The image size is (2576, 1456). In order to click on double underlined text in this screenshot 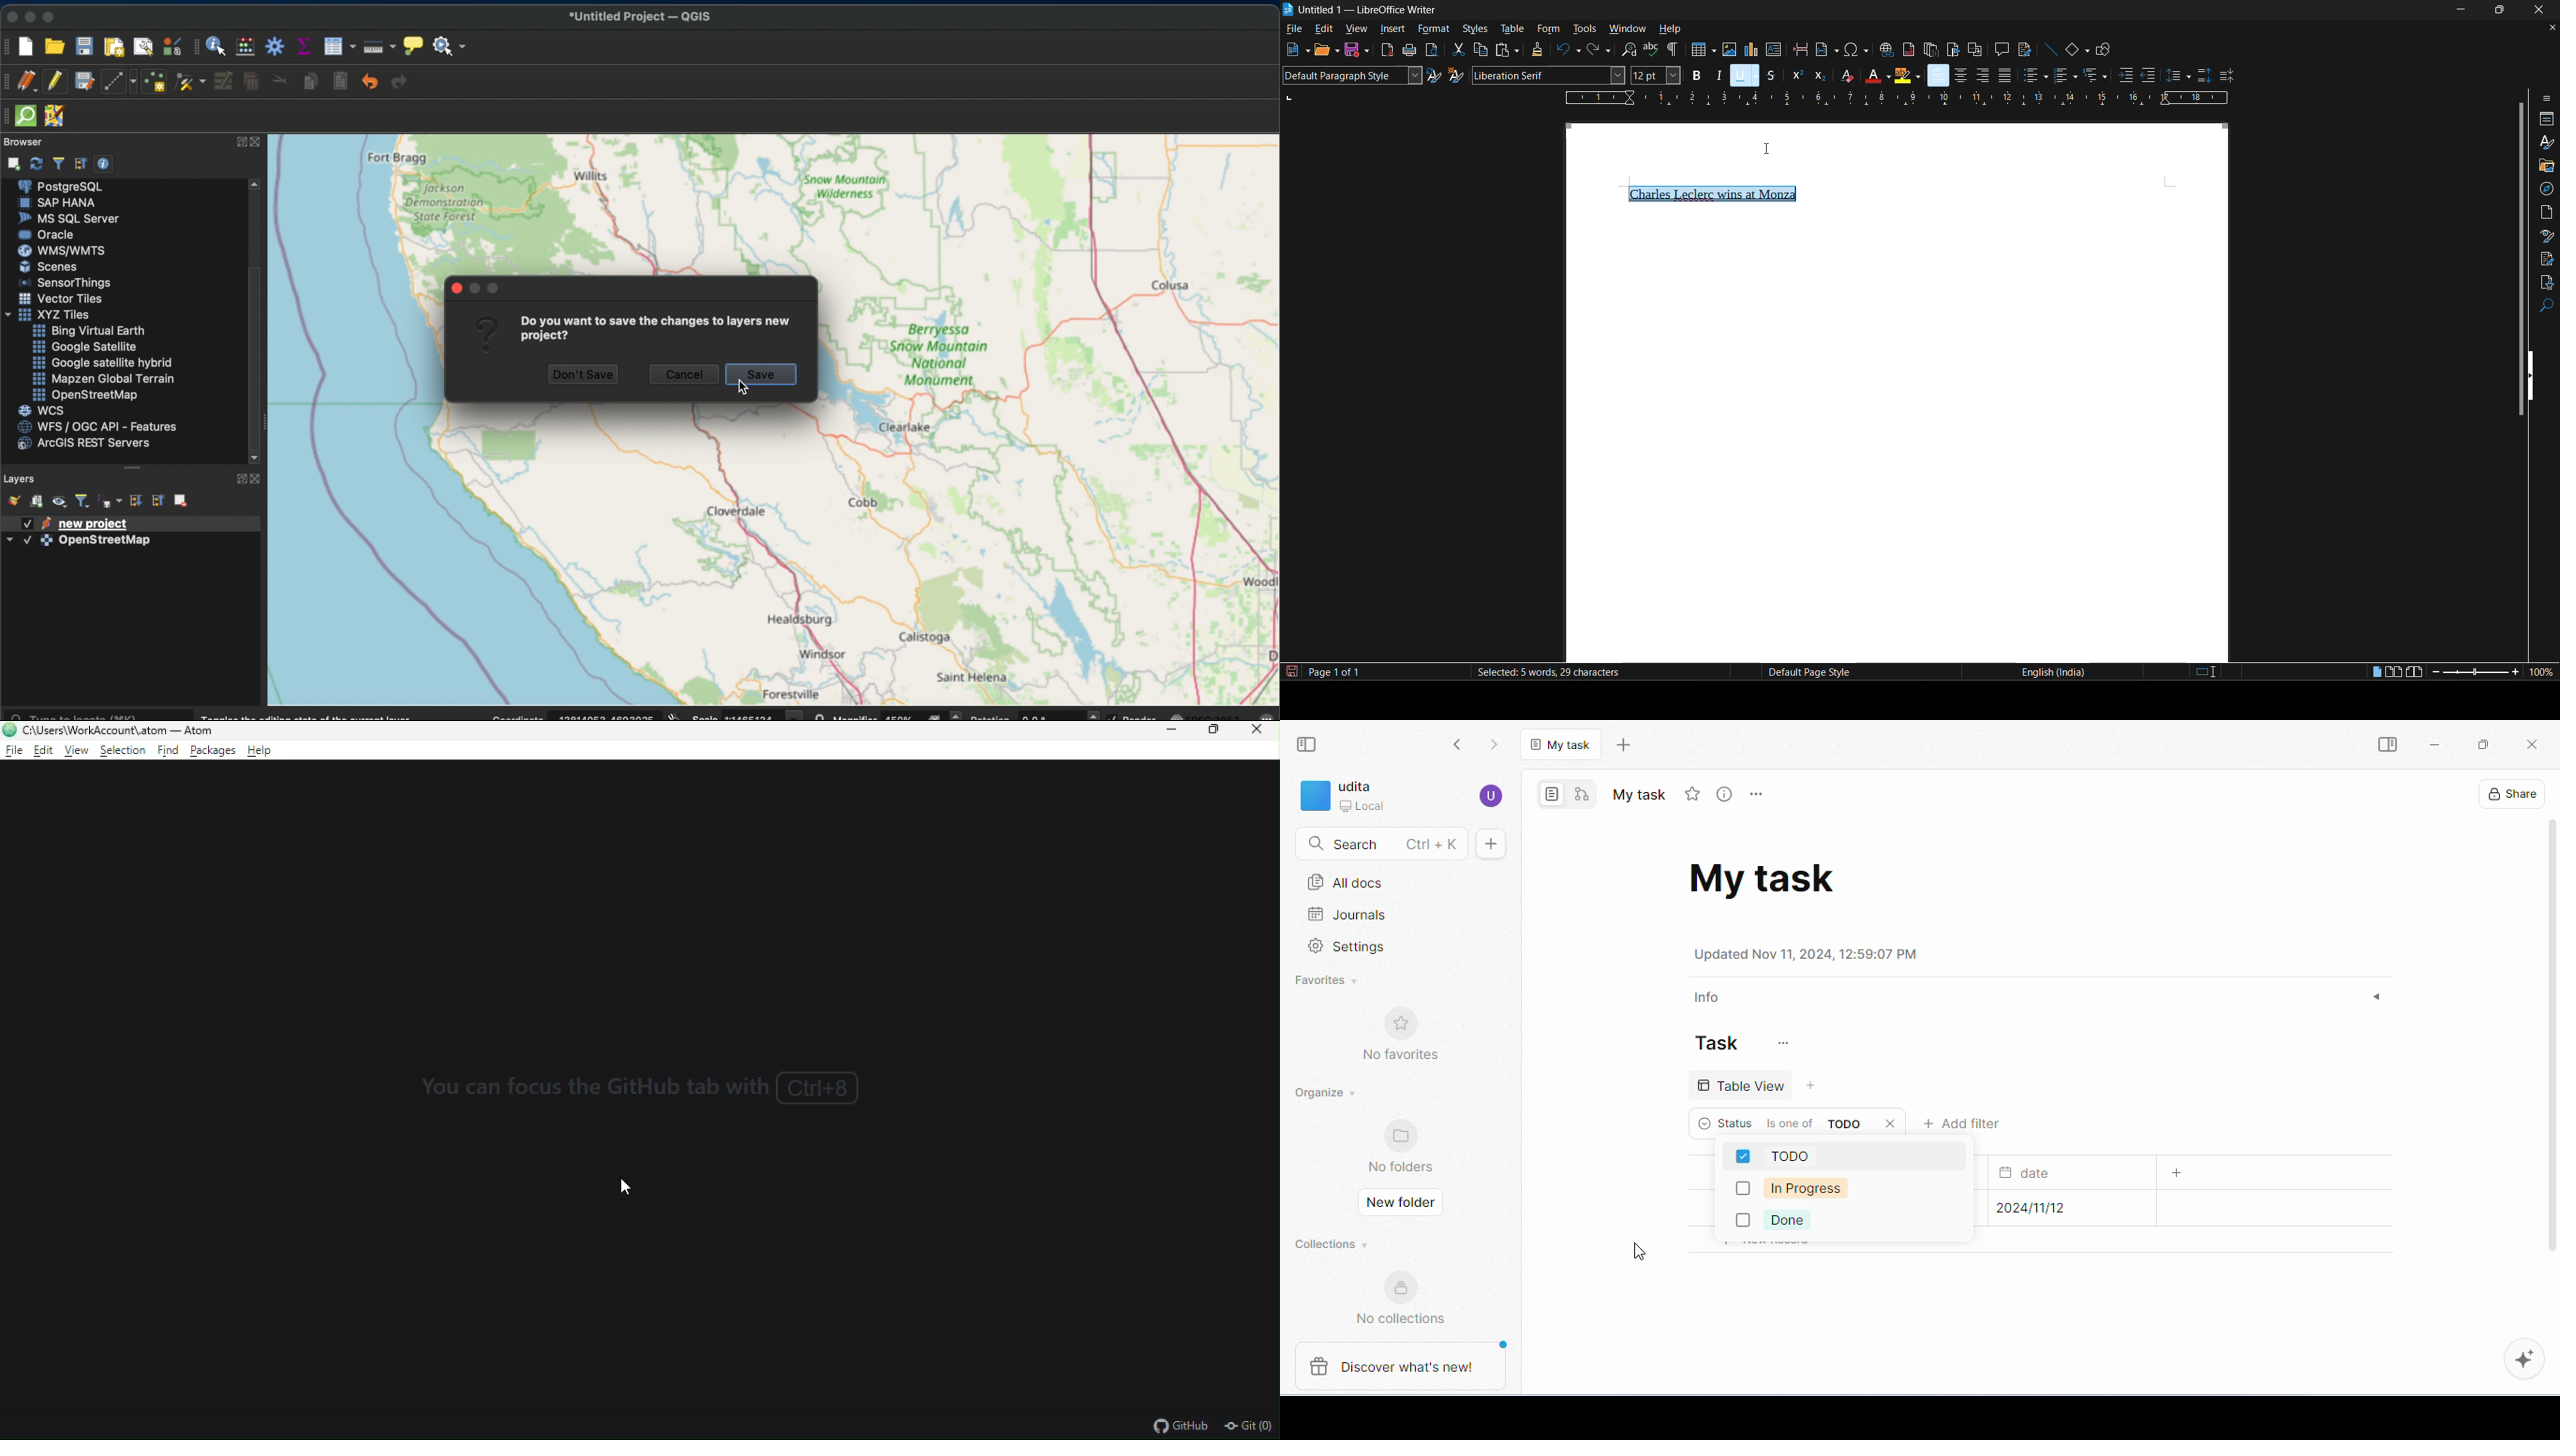, I will do `click(1712, 193)`.